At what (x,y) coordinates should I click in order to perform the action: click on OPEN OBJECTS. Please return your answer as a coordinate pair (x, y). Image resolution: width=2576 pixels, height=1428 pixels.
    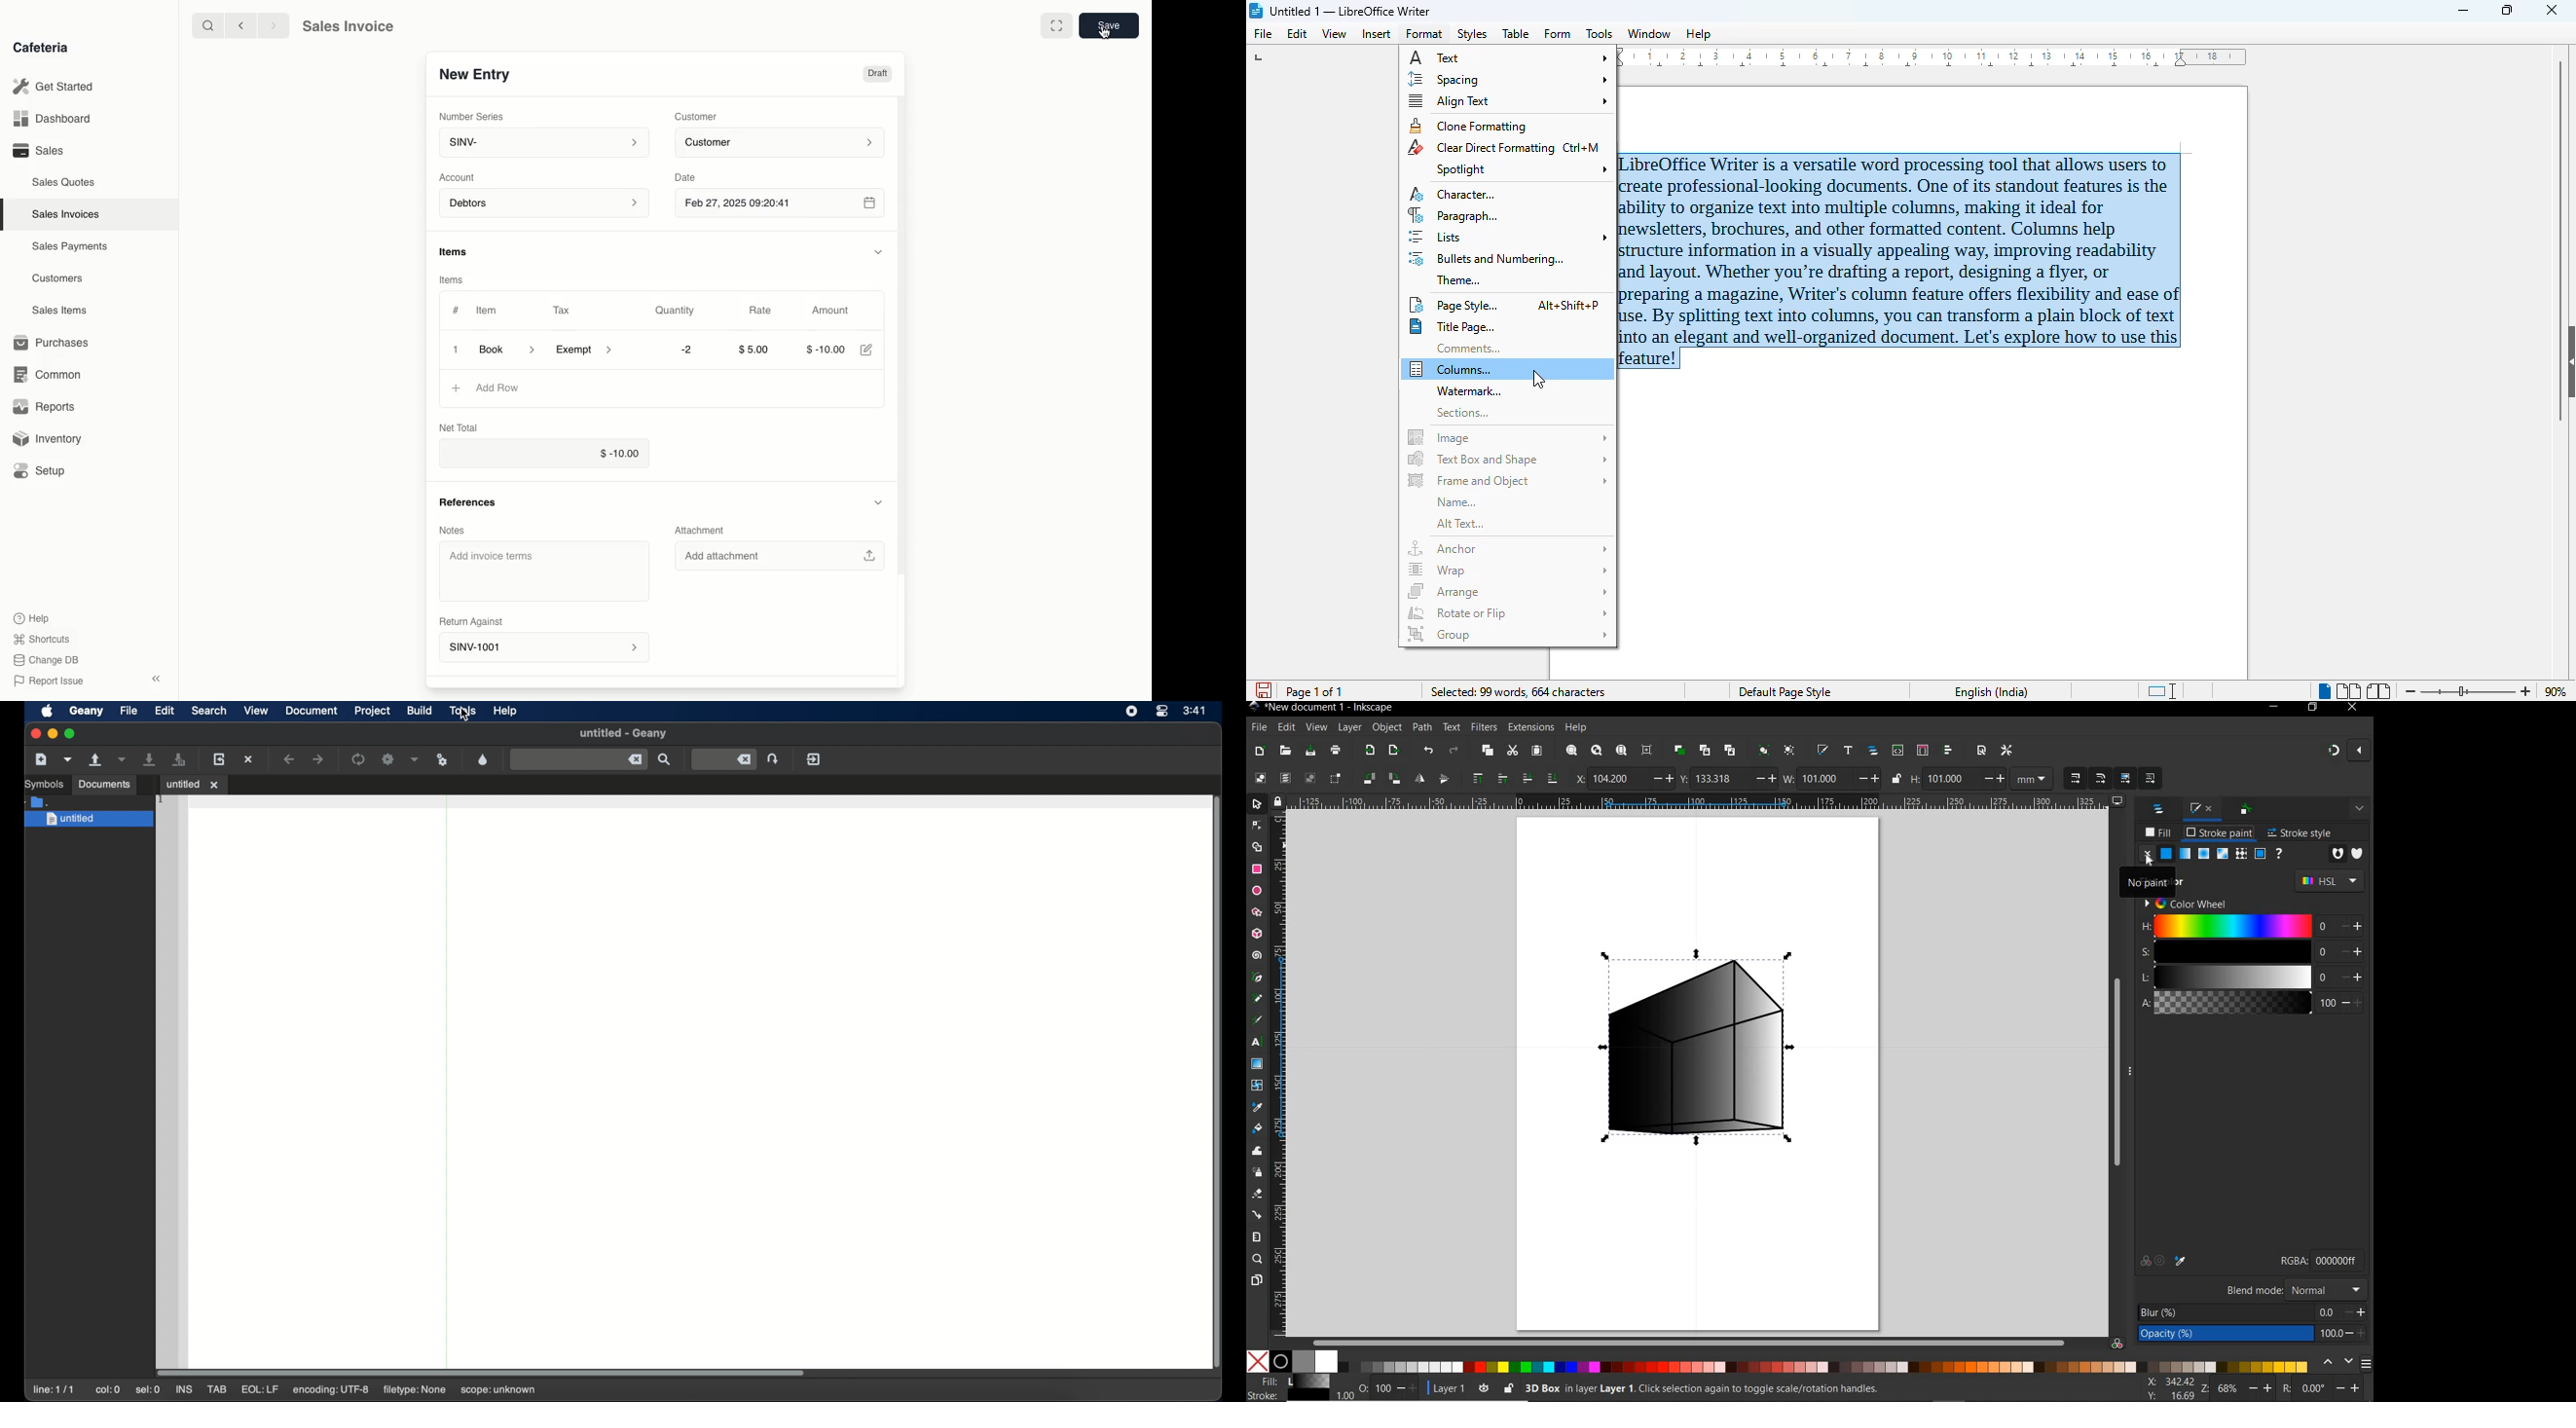
    Looking at the image, I should click on (1873, 751).